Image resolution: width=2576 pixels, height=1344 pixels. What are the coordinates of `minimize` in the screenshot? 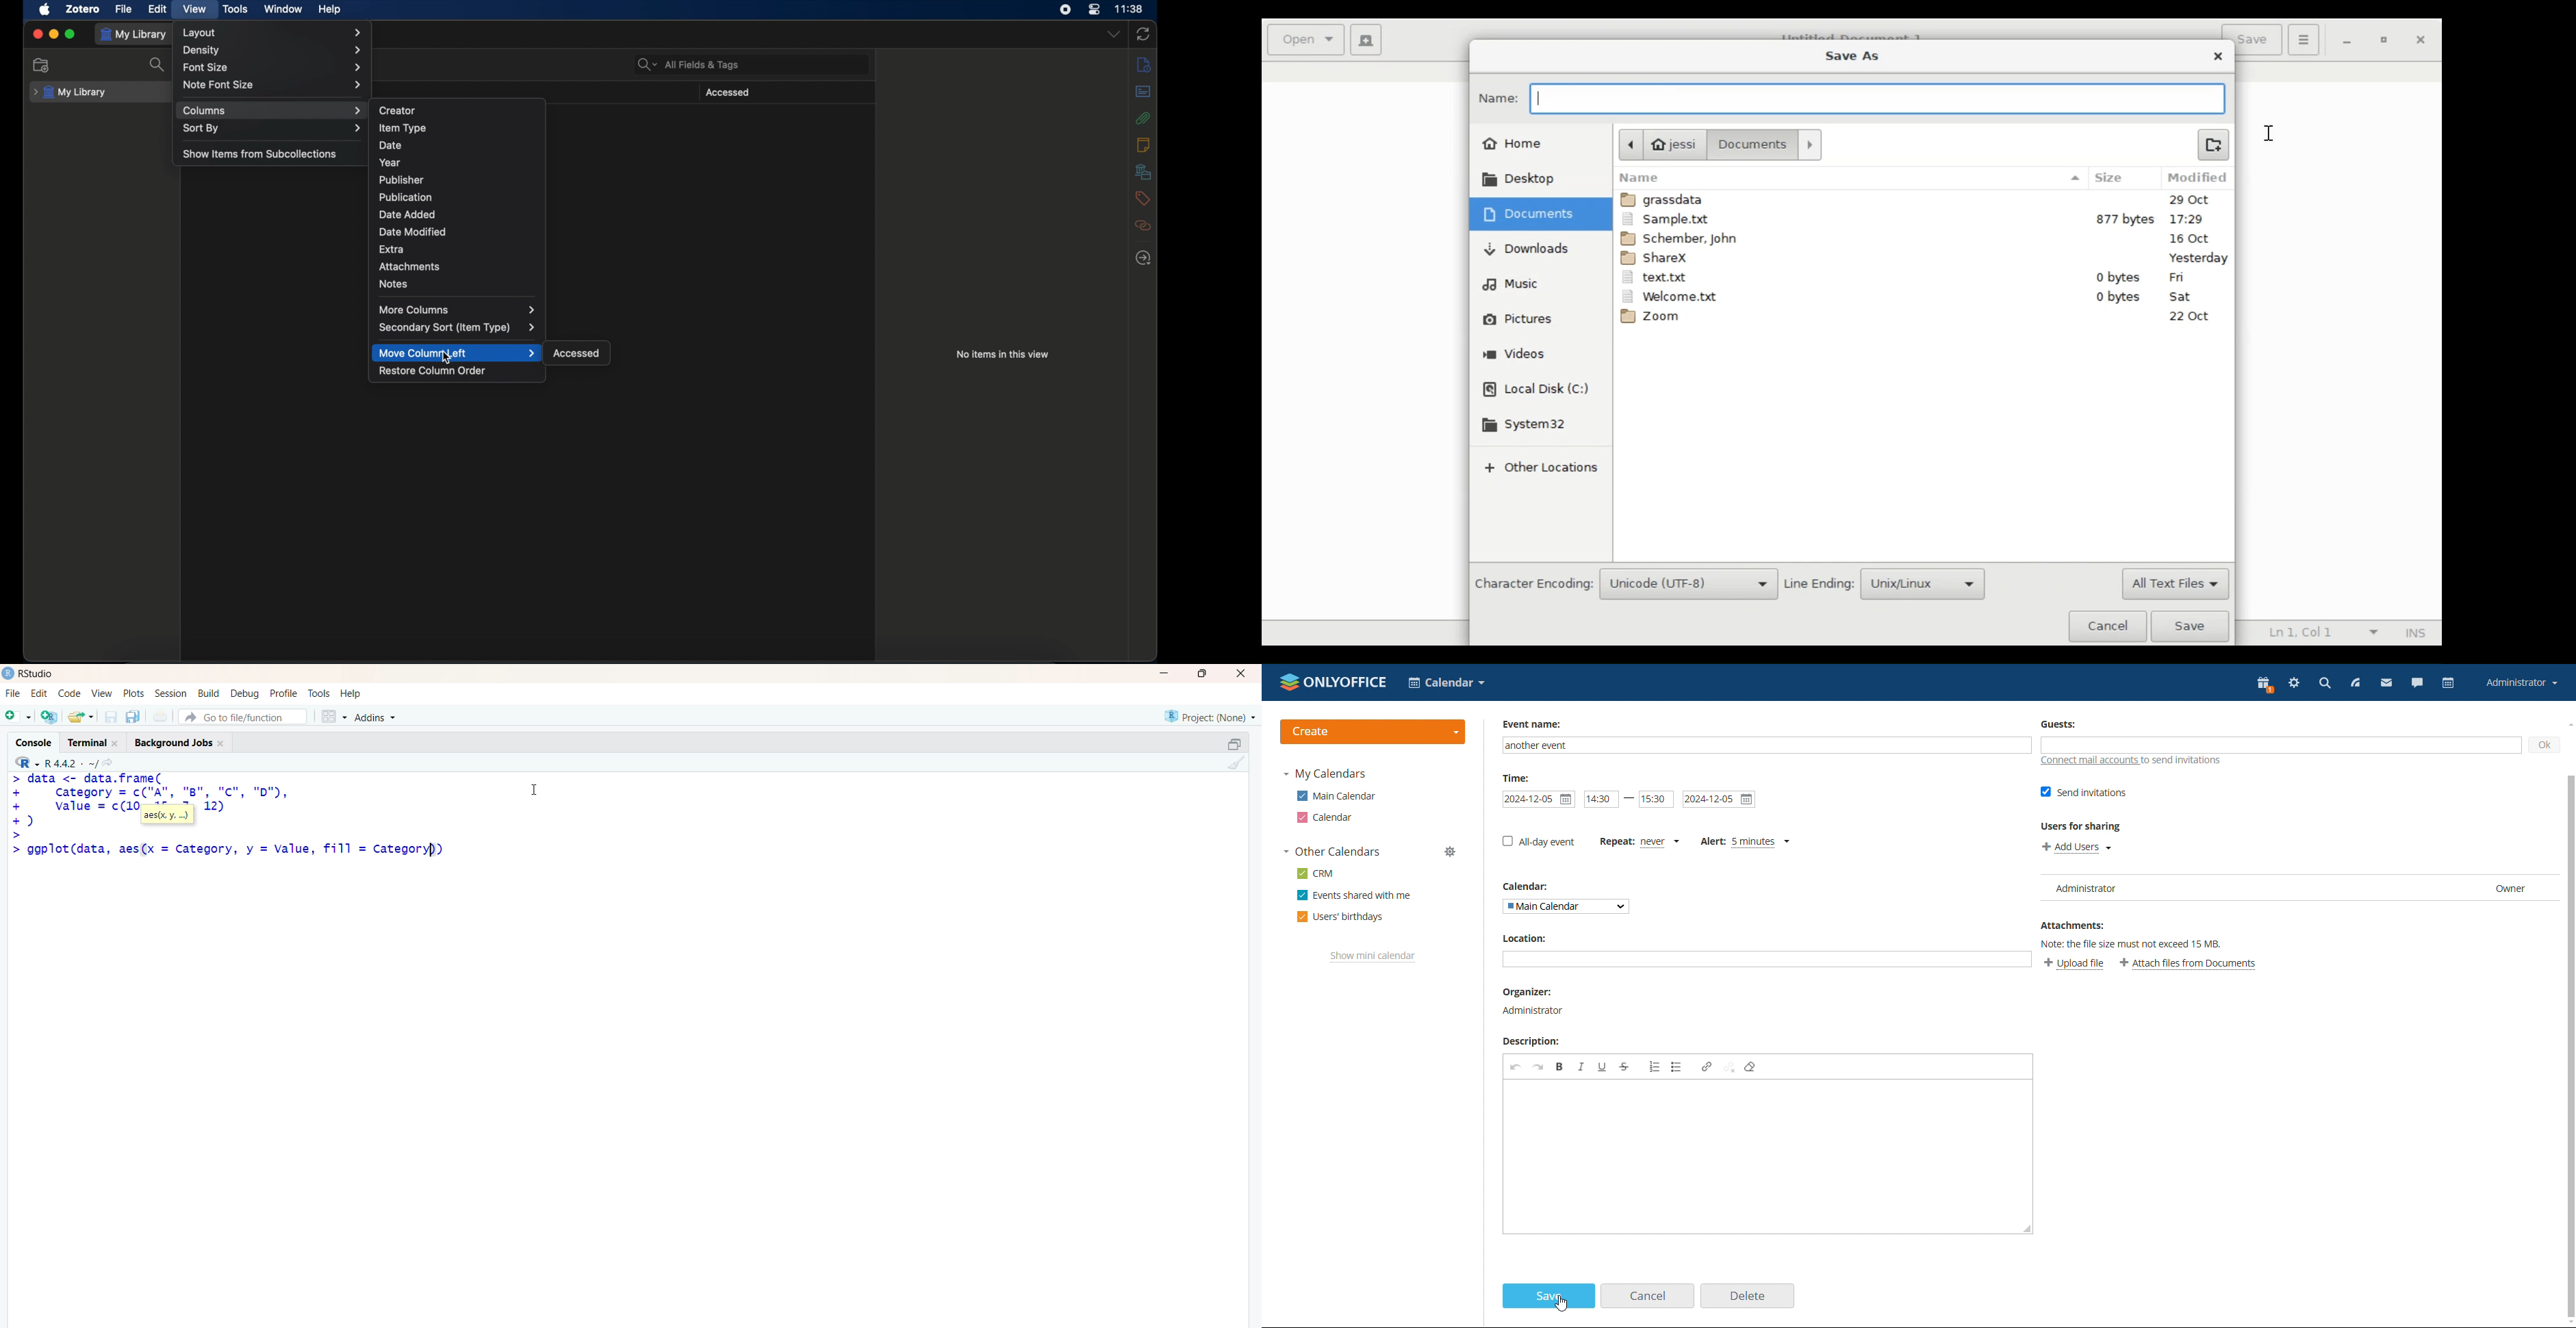 It's located at (1169, 673).